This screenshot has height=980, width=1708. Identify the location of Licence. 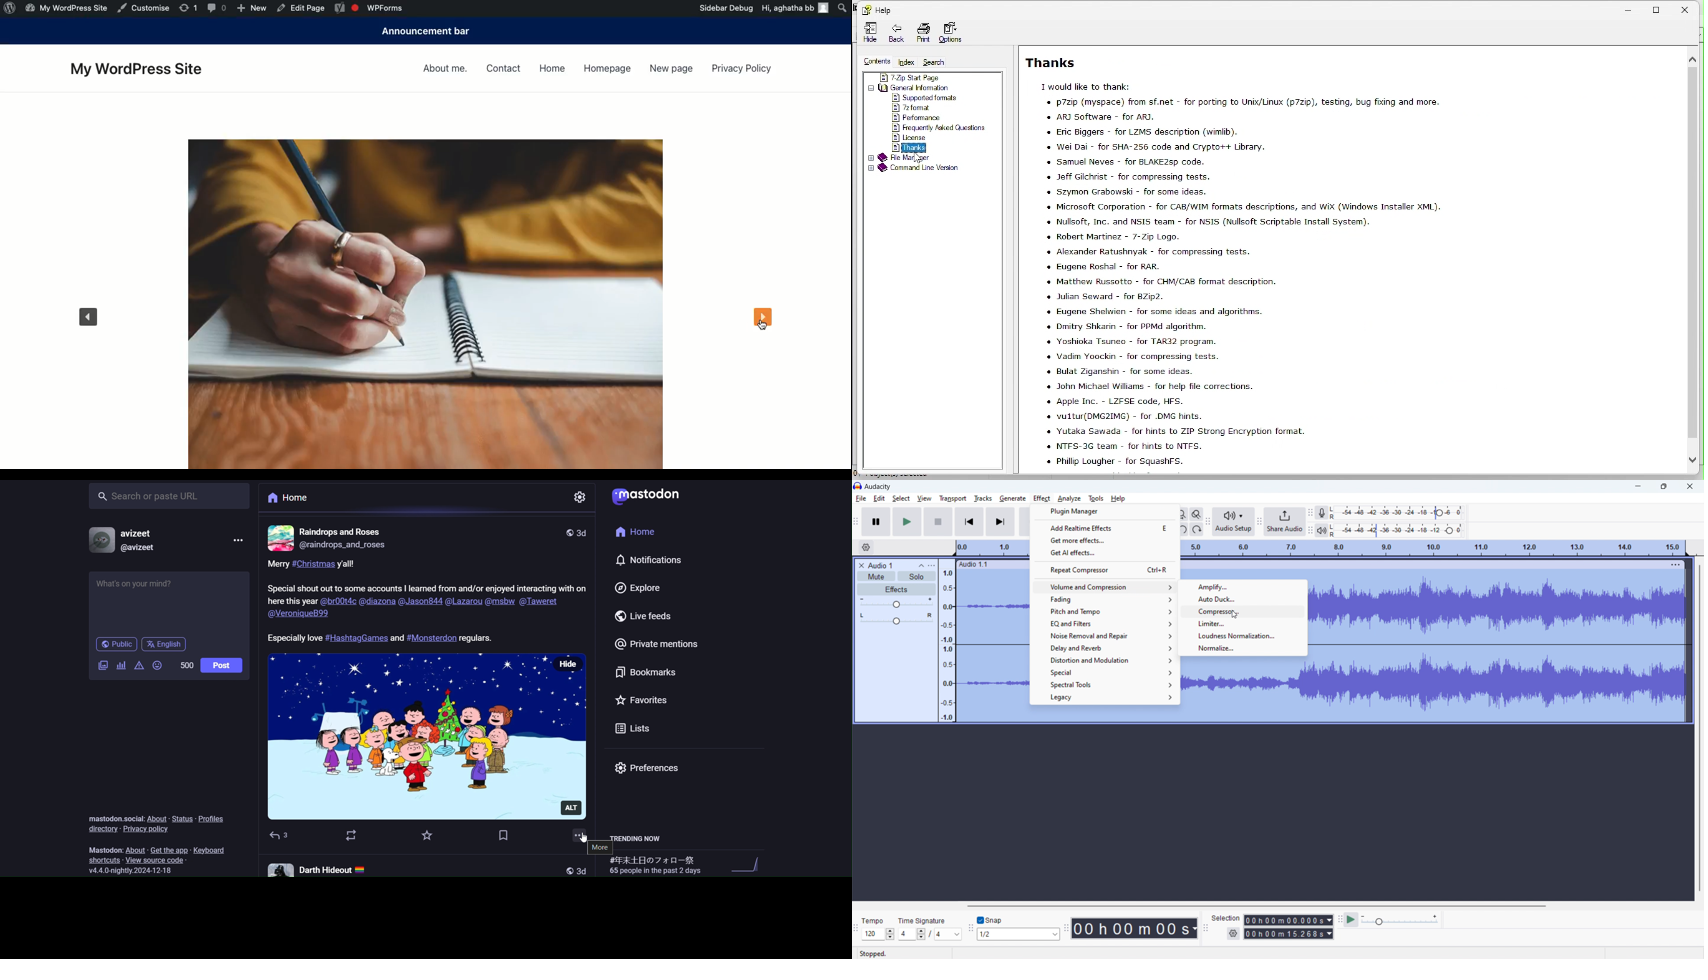
(911, 138).